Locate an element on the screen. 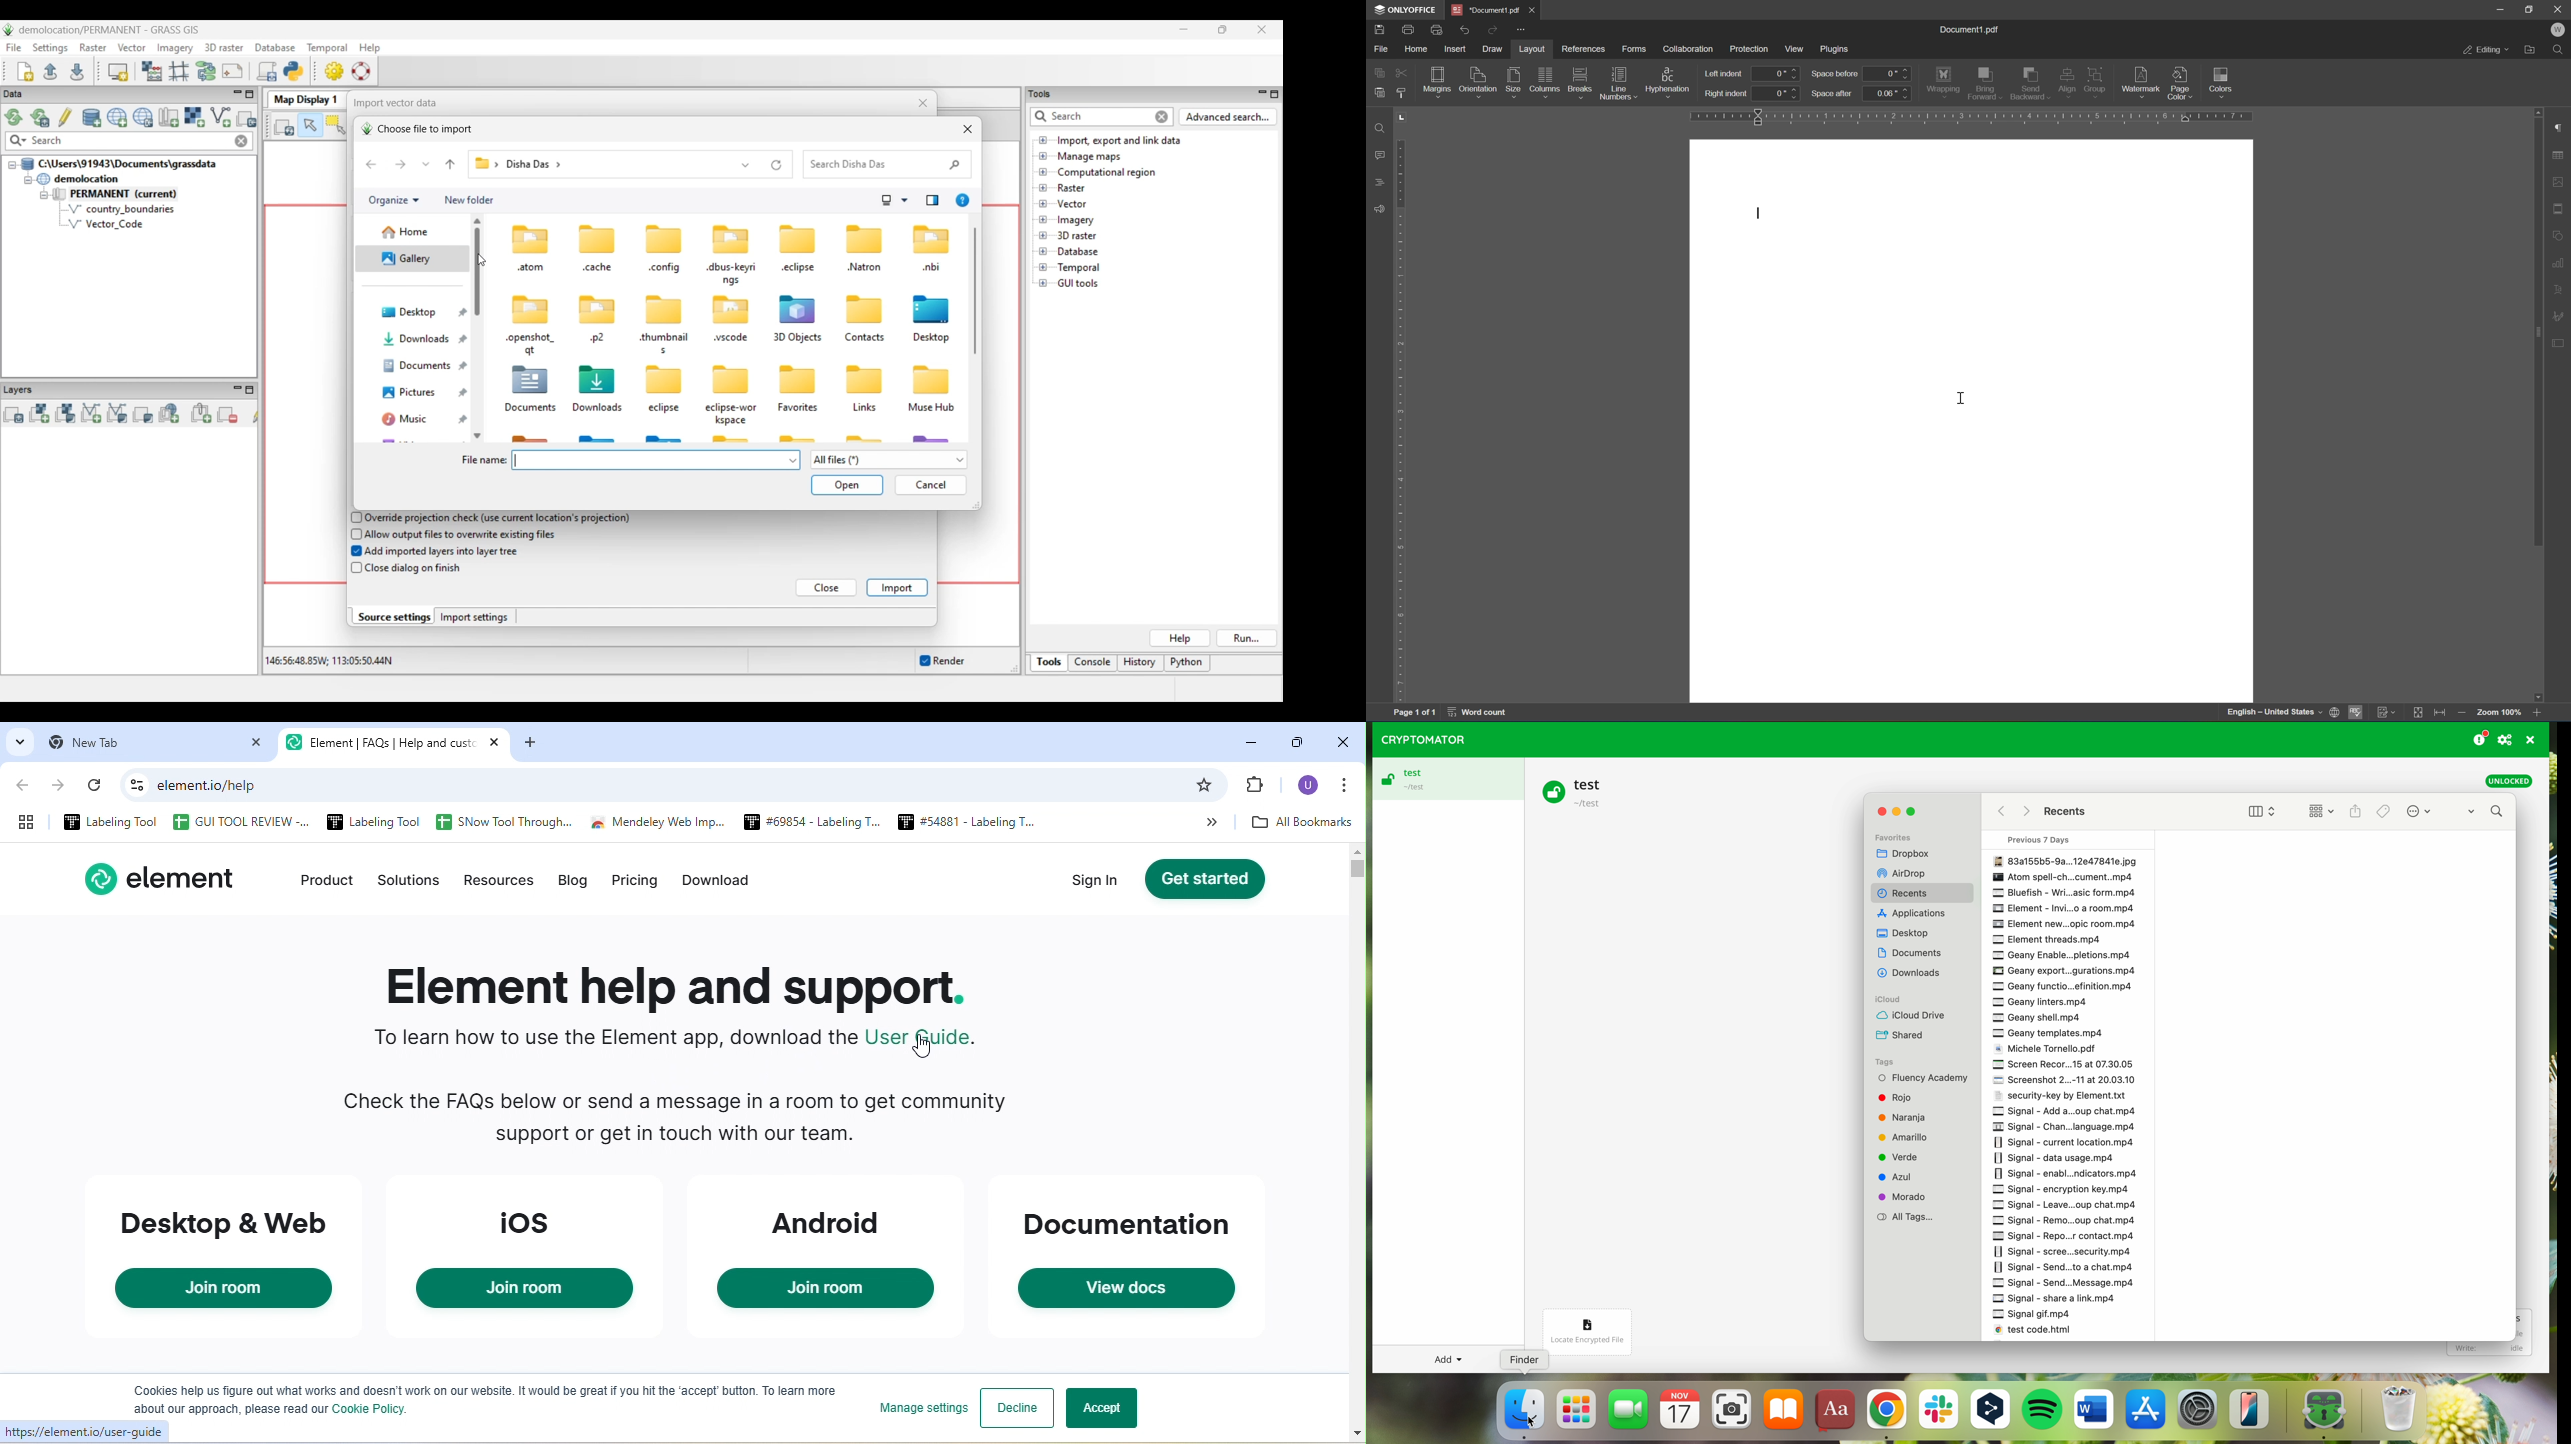 This screenshot has height=1456, width=2576. cursor is located at coordinates (1961, 396).